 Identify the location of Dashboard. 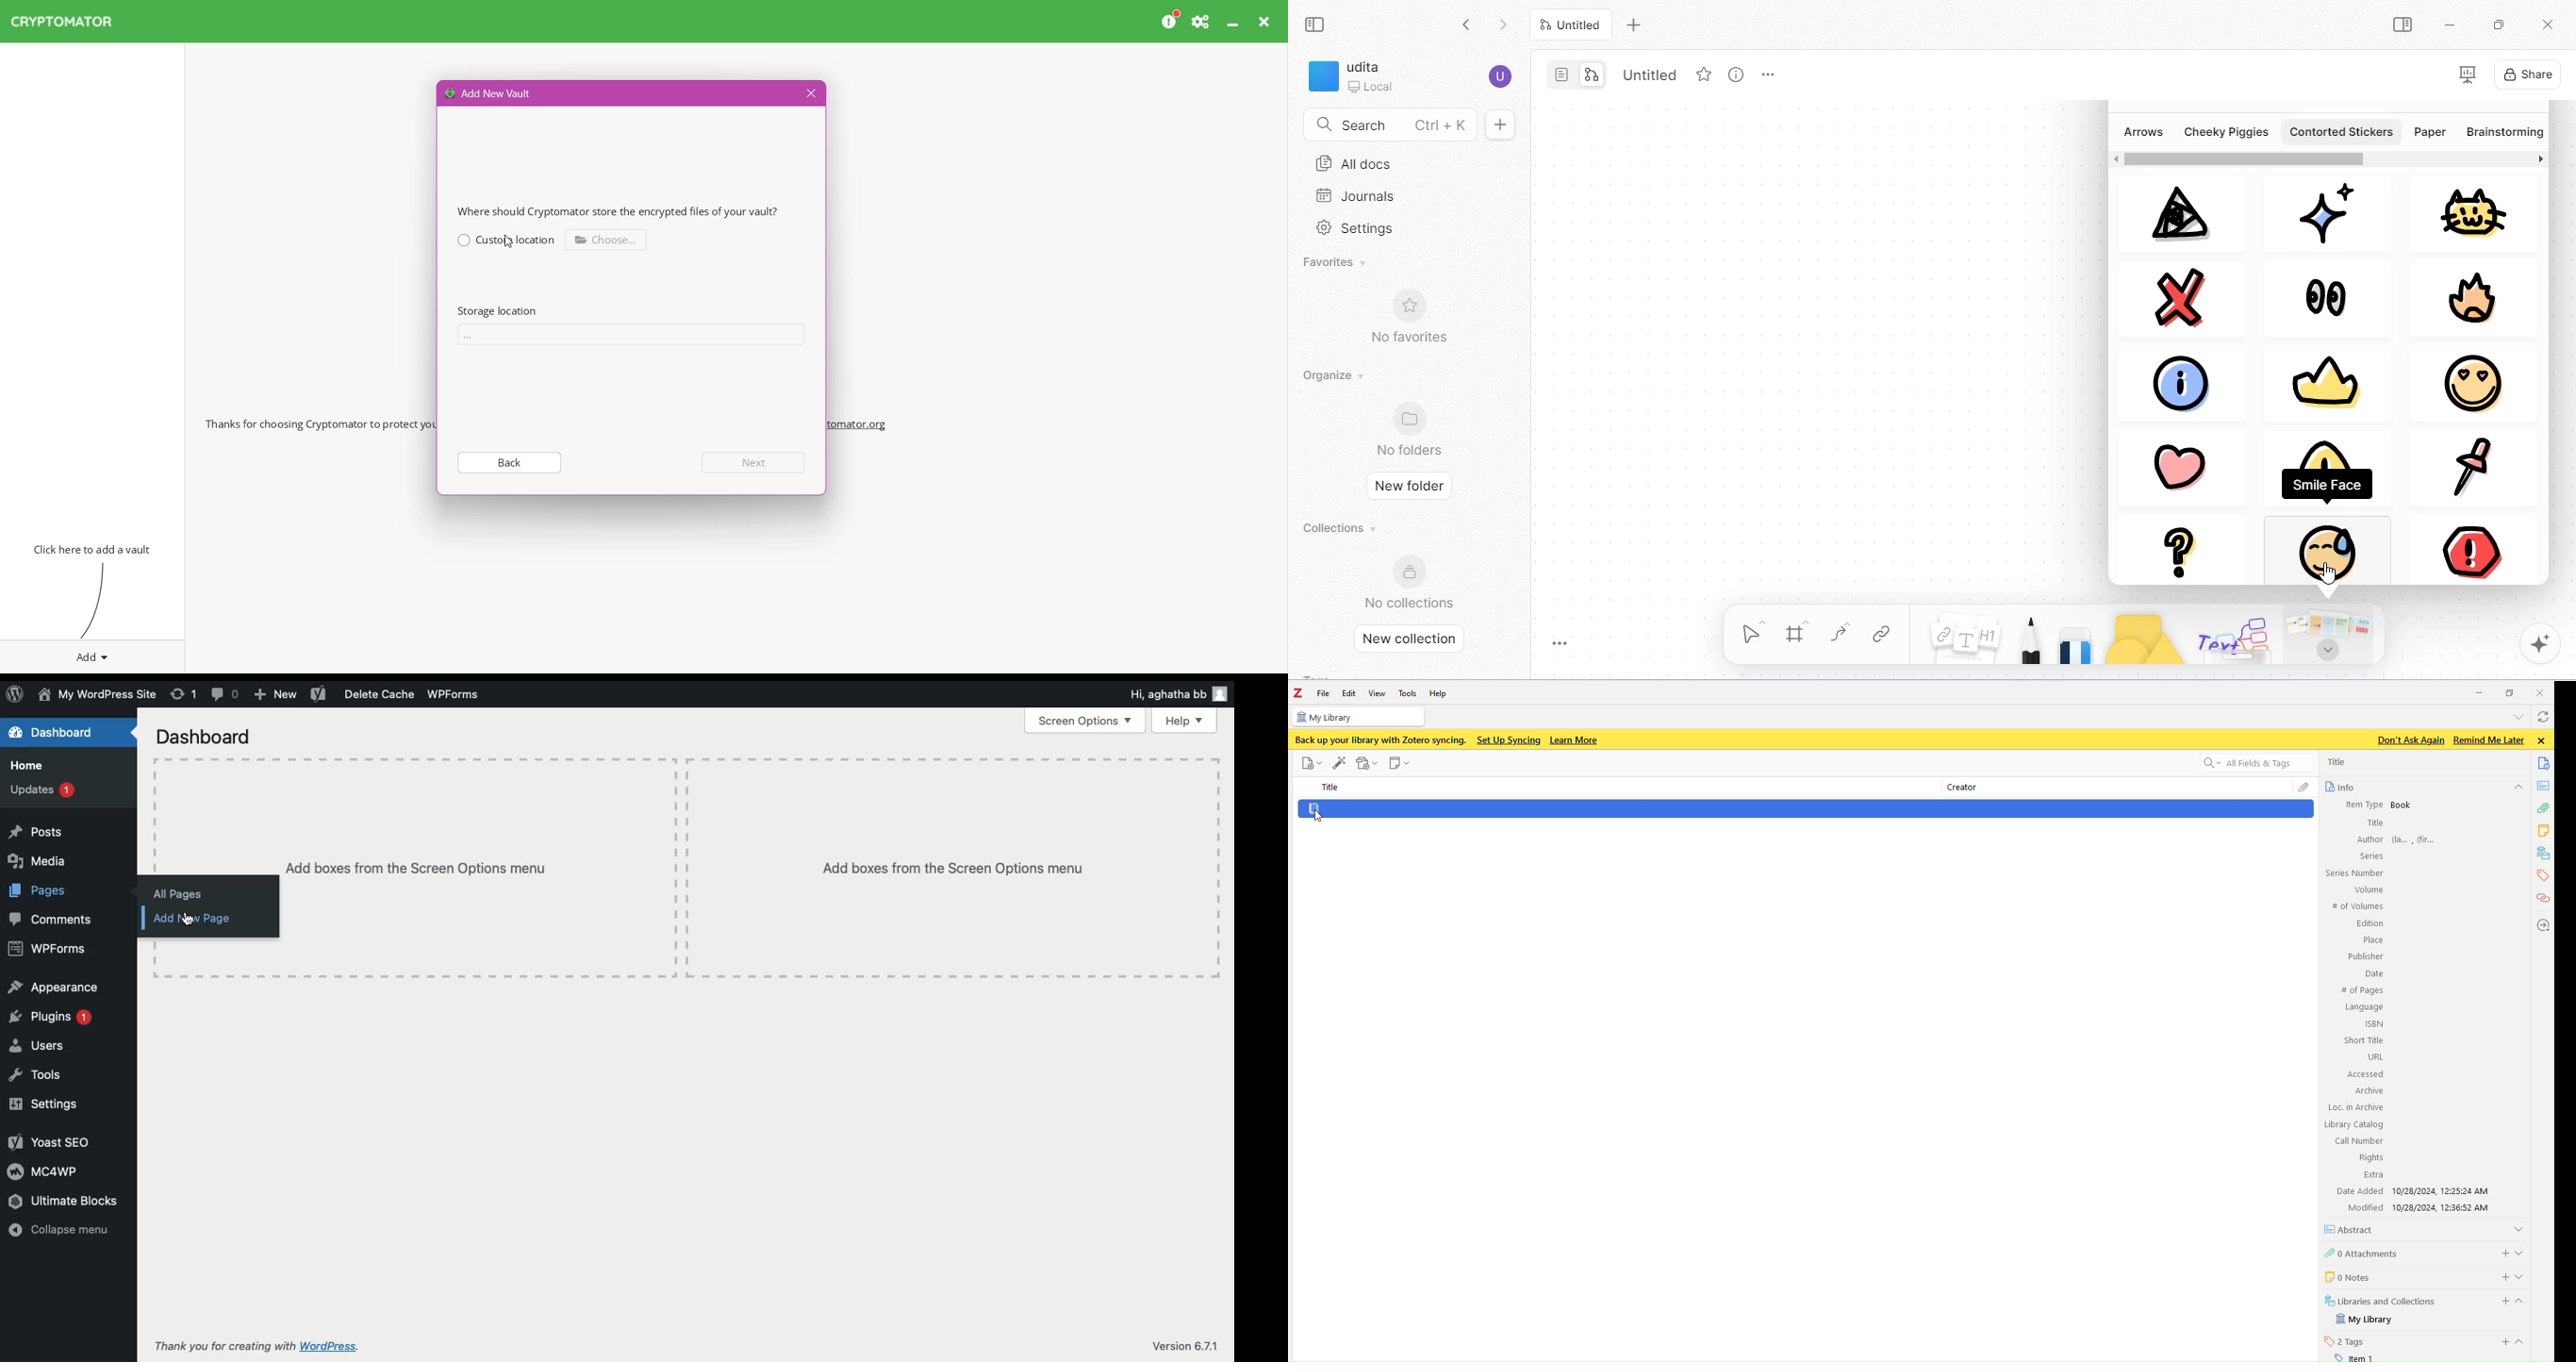
(51, 732).